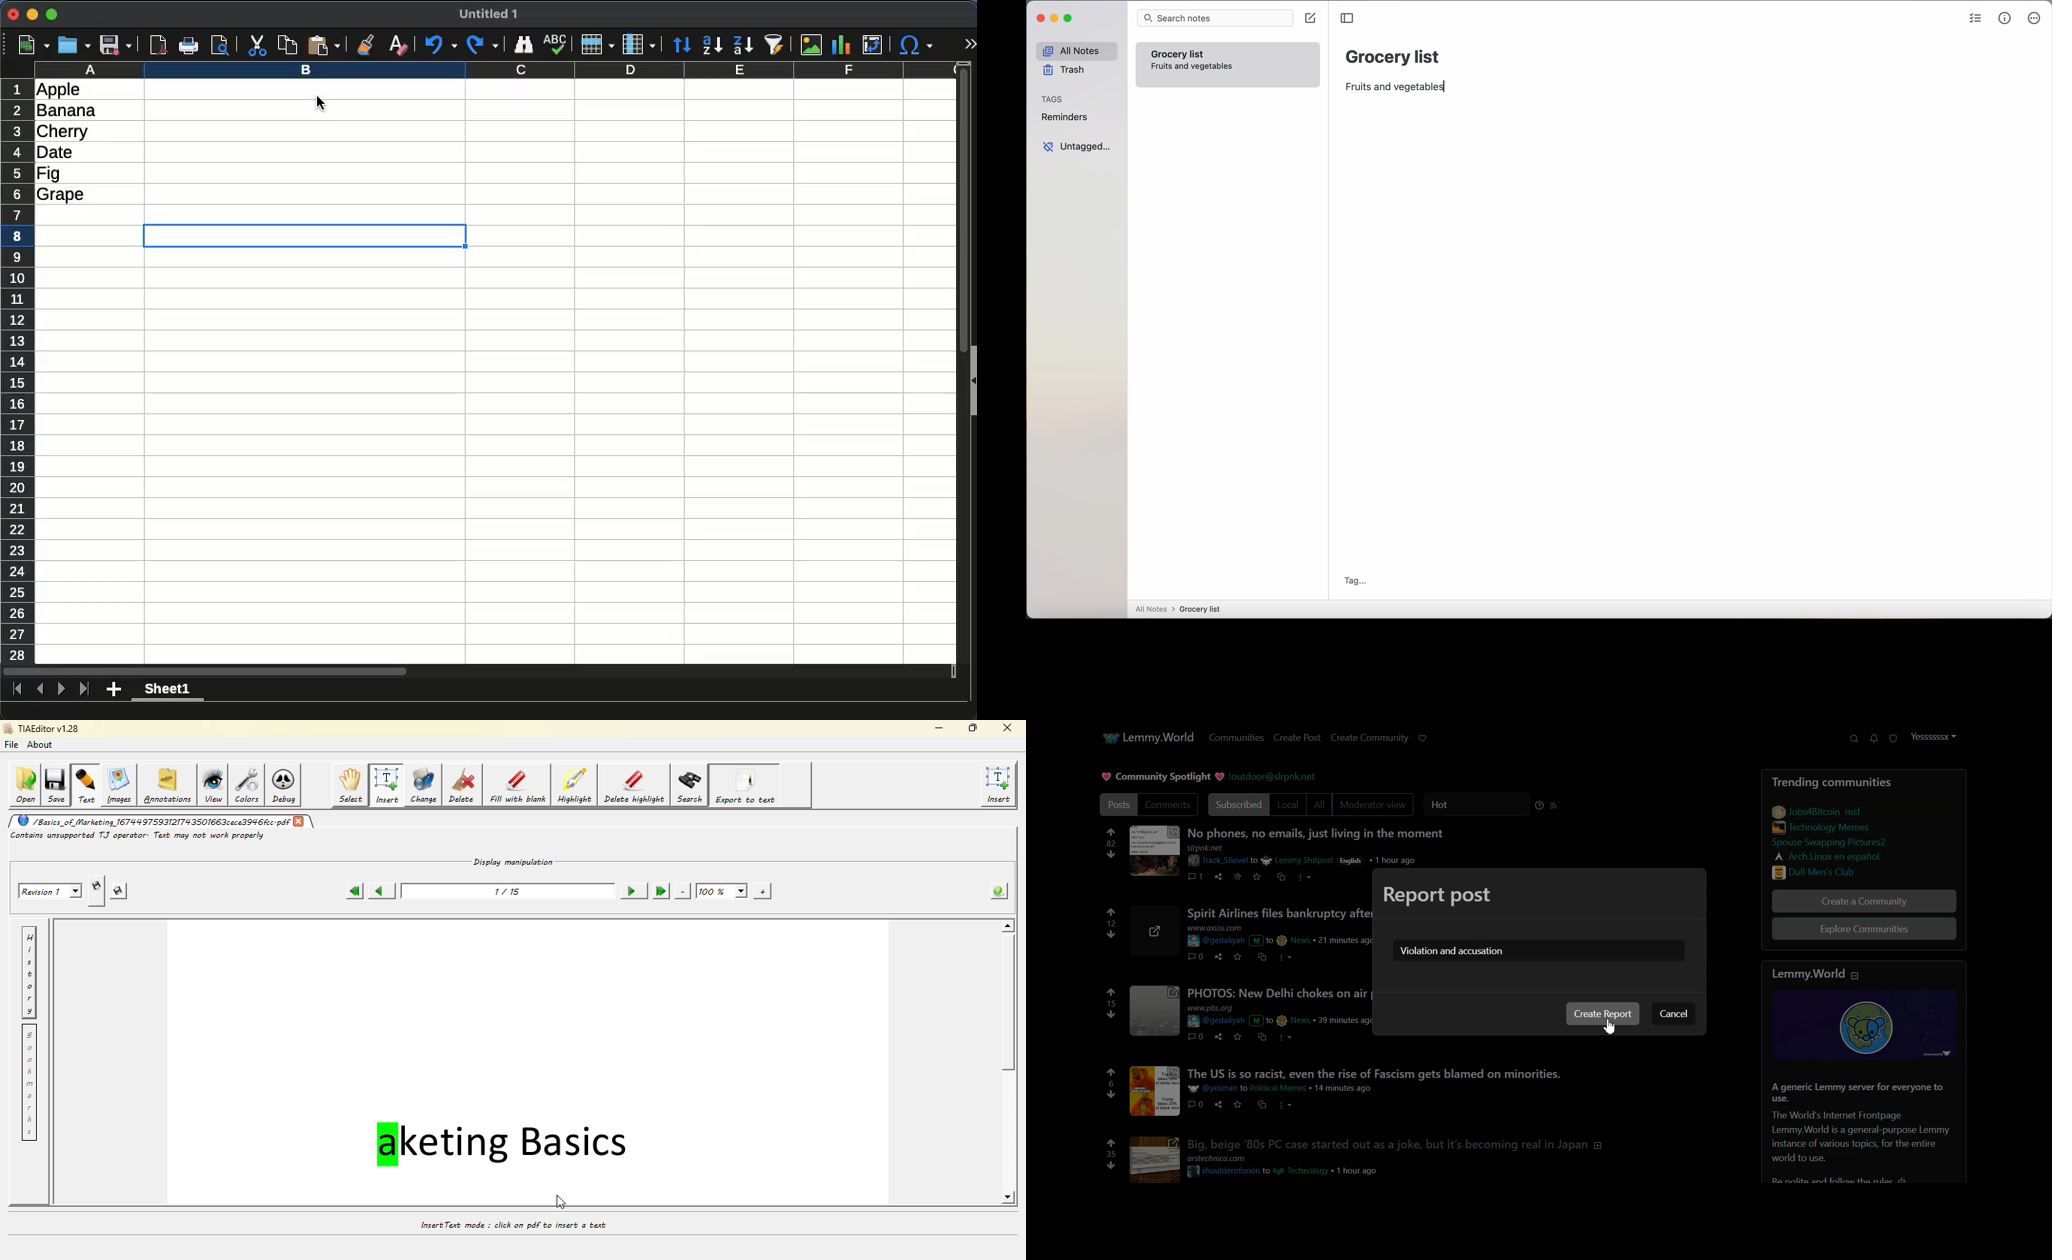 The width and height of the screenshot is (2072, 1260). What do you see at coordinates (1113, 923) in the screenshot?
I see `numbers` at bounding box center [1113, 923].